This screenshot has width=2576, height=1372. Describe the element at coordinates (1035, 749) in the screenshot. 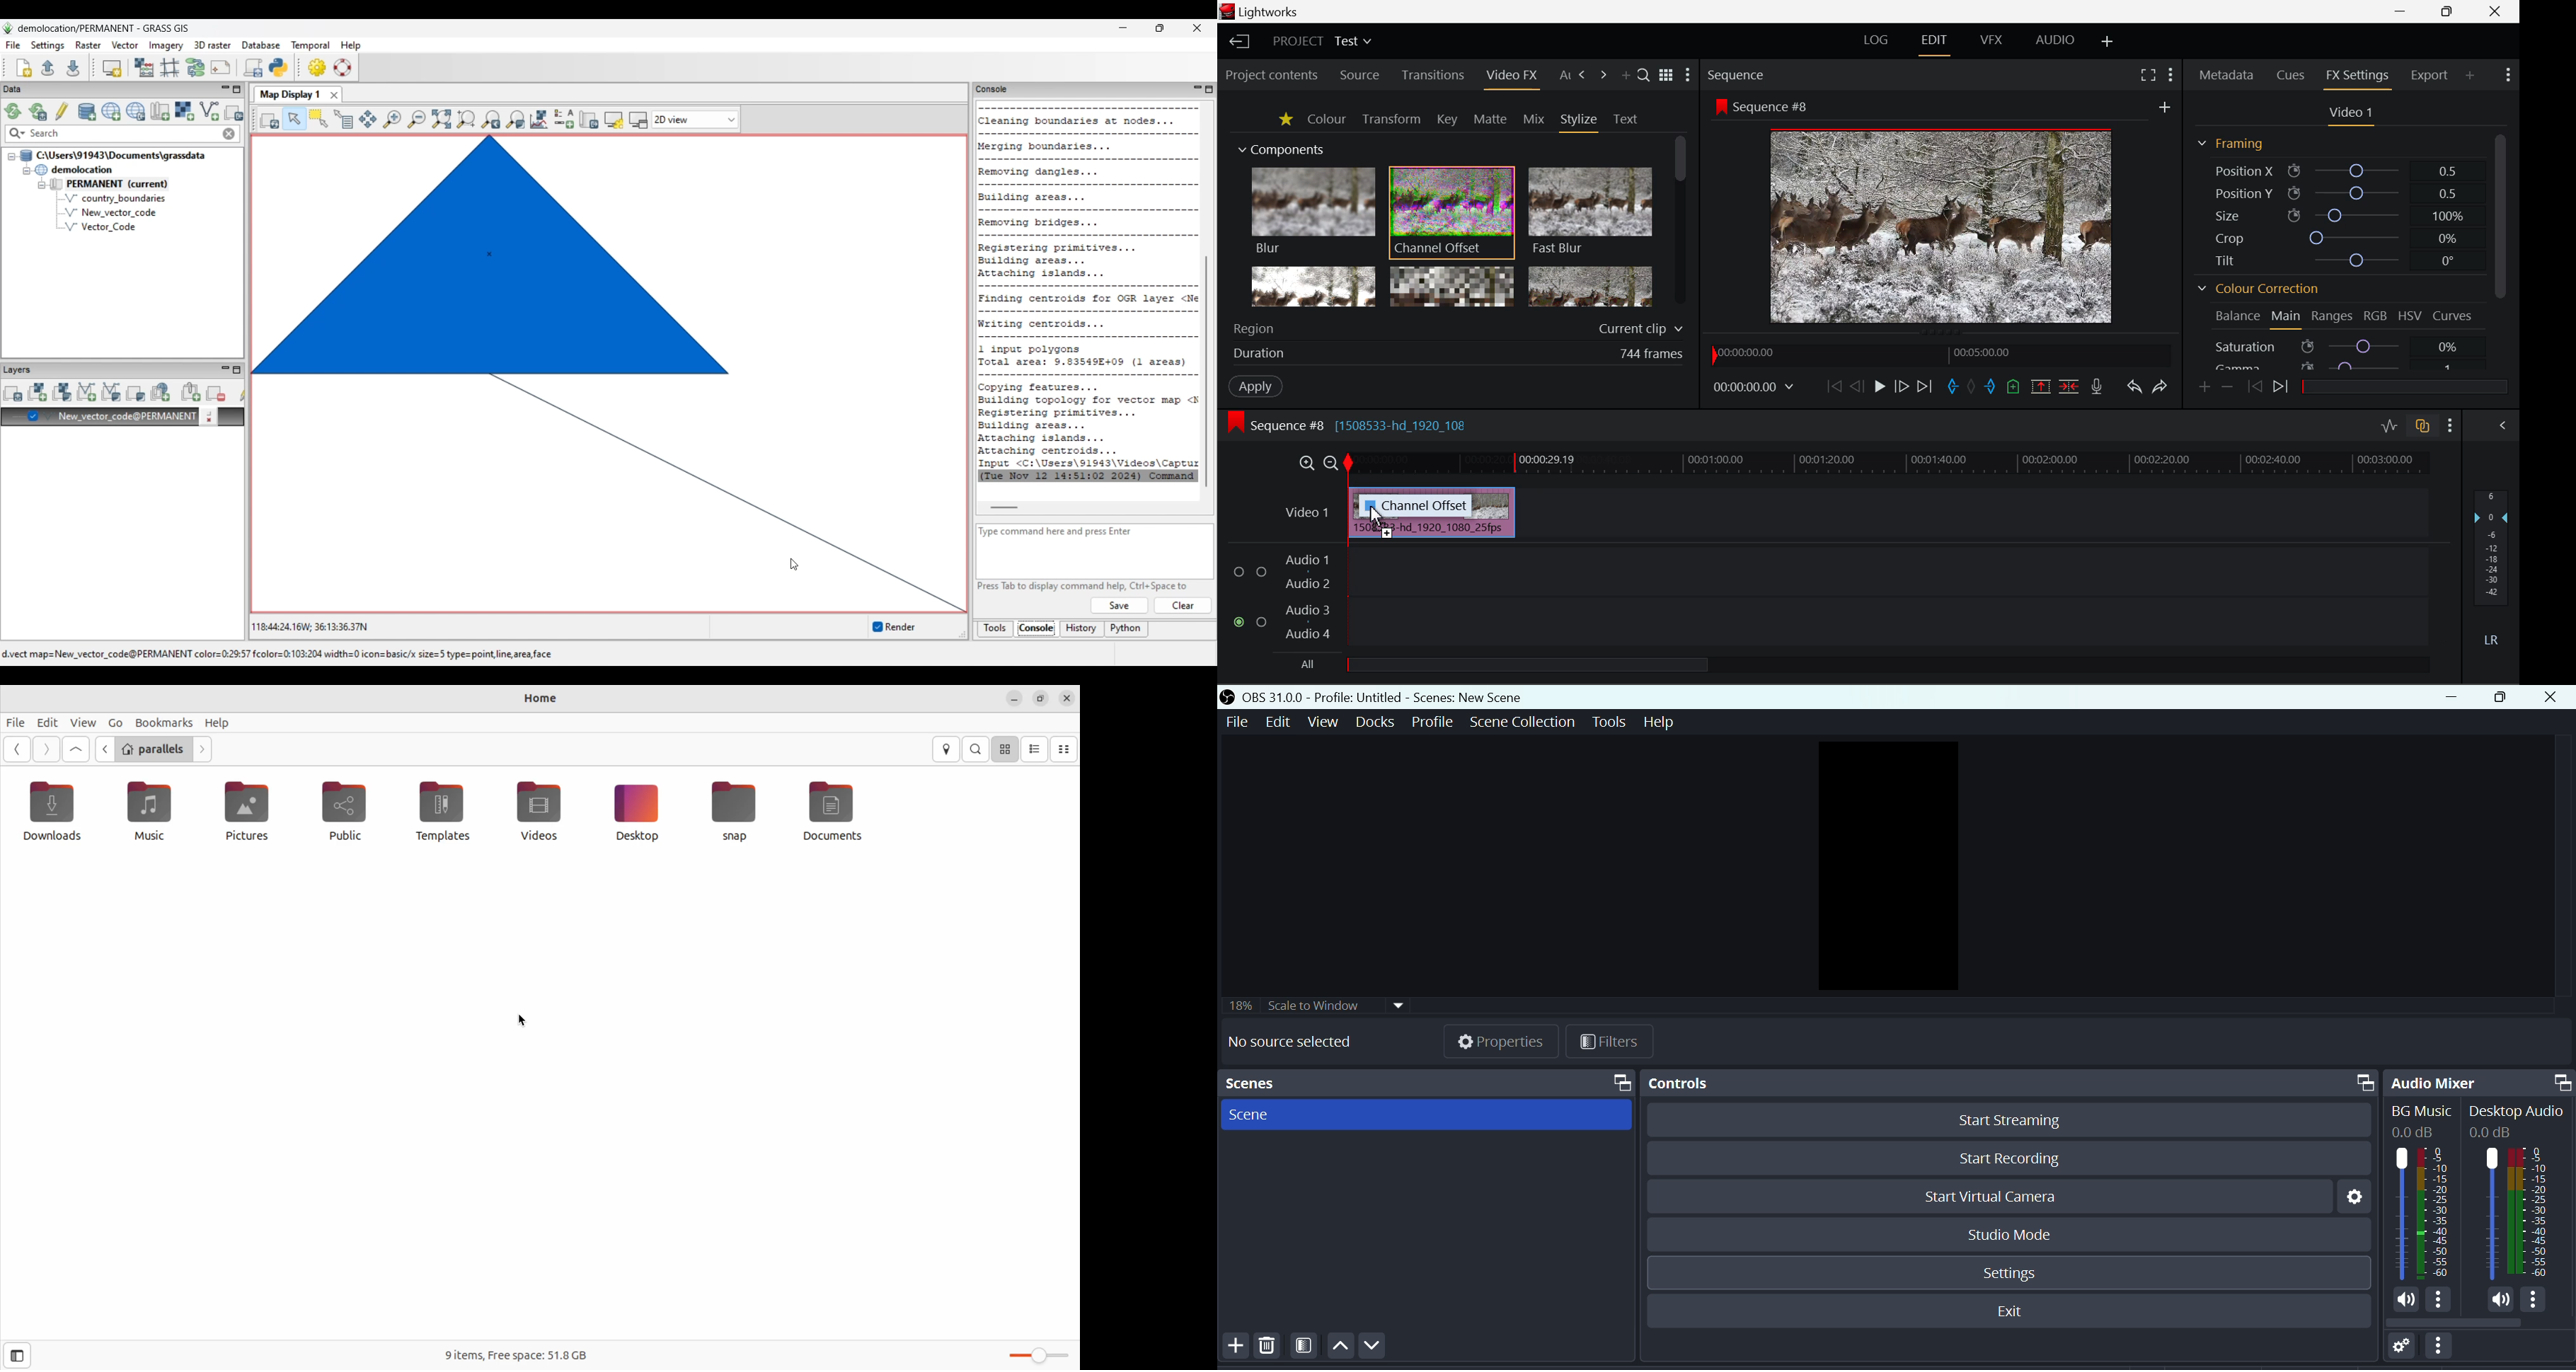

I see `list view` at that location.